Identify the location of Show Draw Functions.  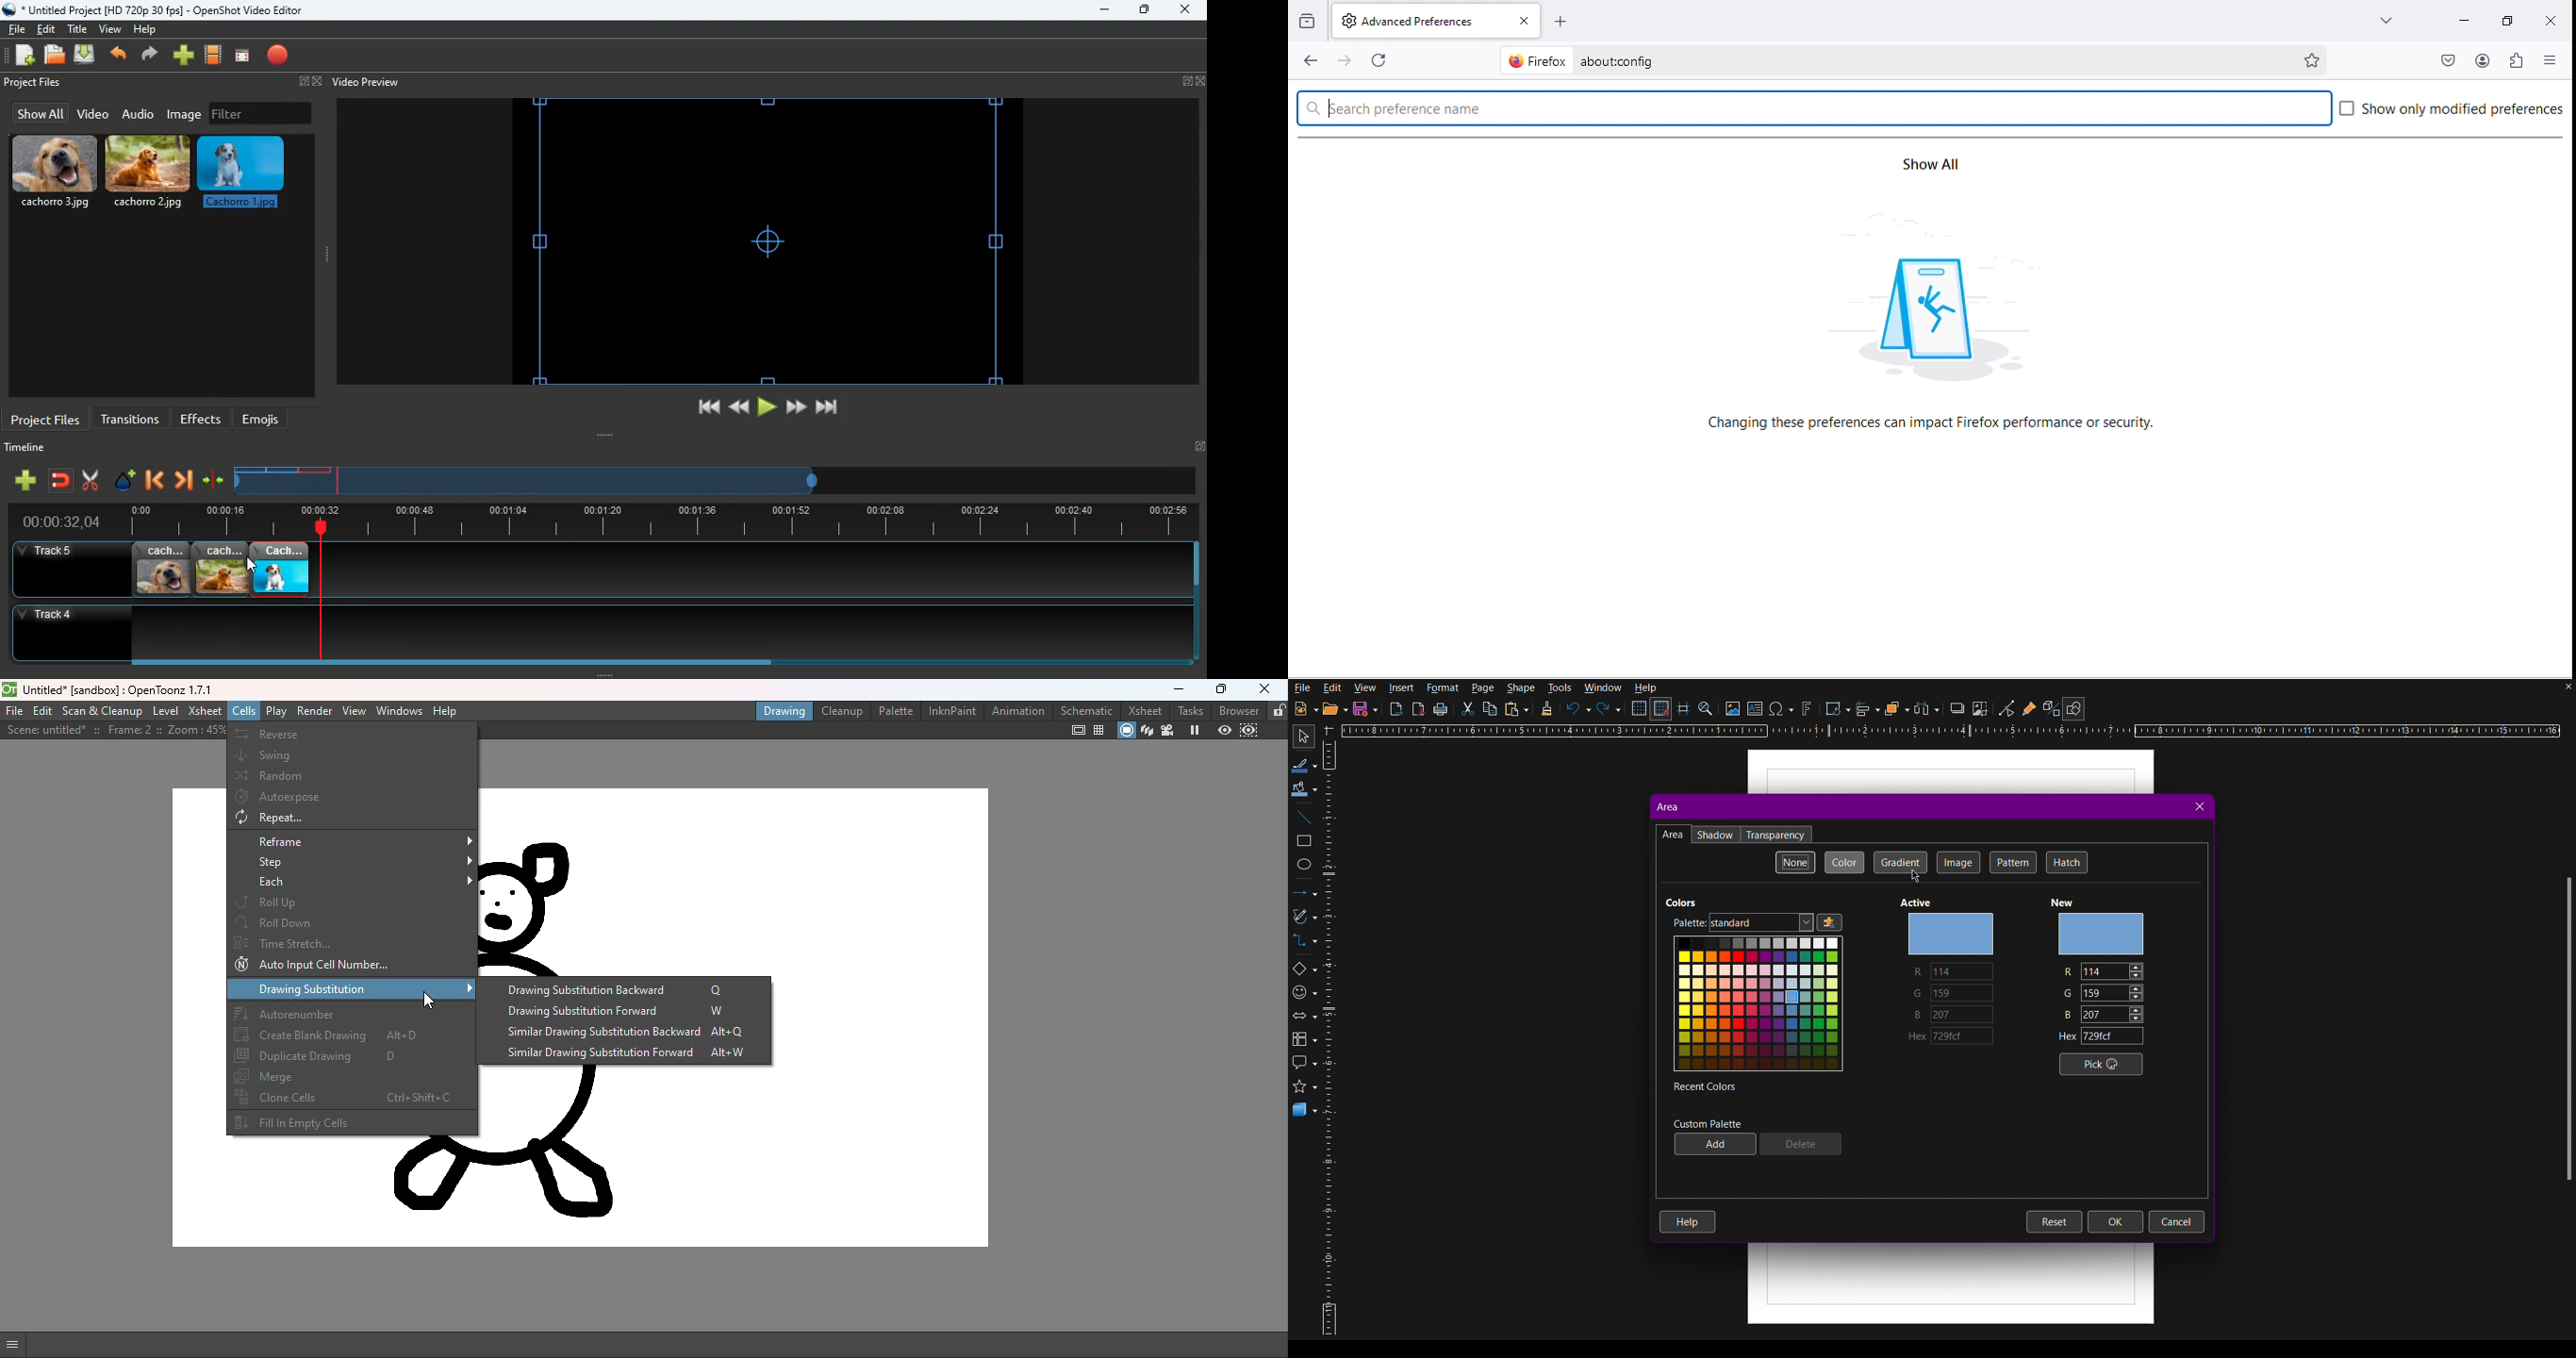
(2076, 706).